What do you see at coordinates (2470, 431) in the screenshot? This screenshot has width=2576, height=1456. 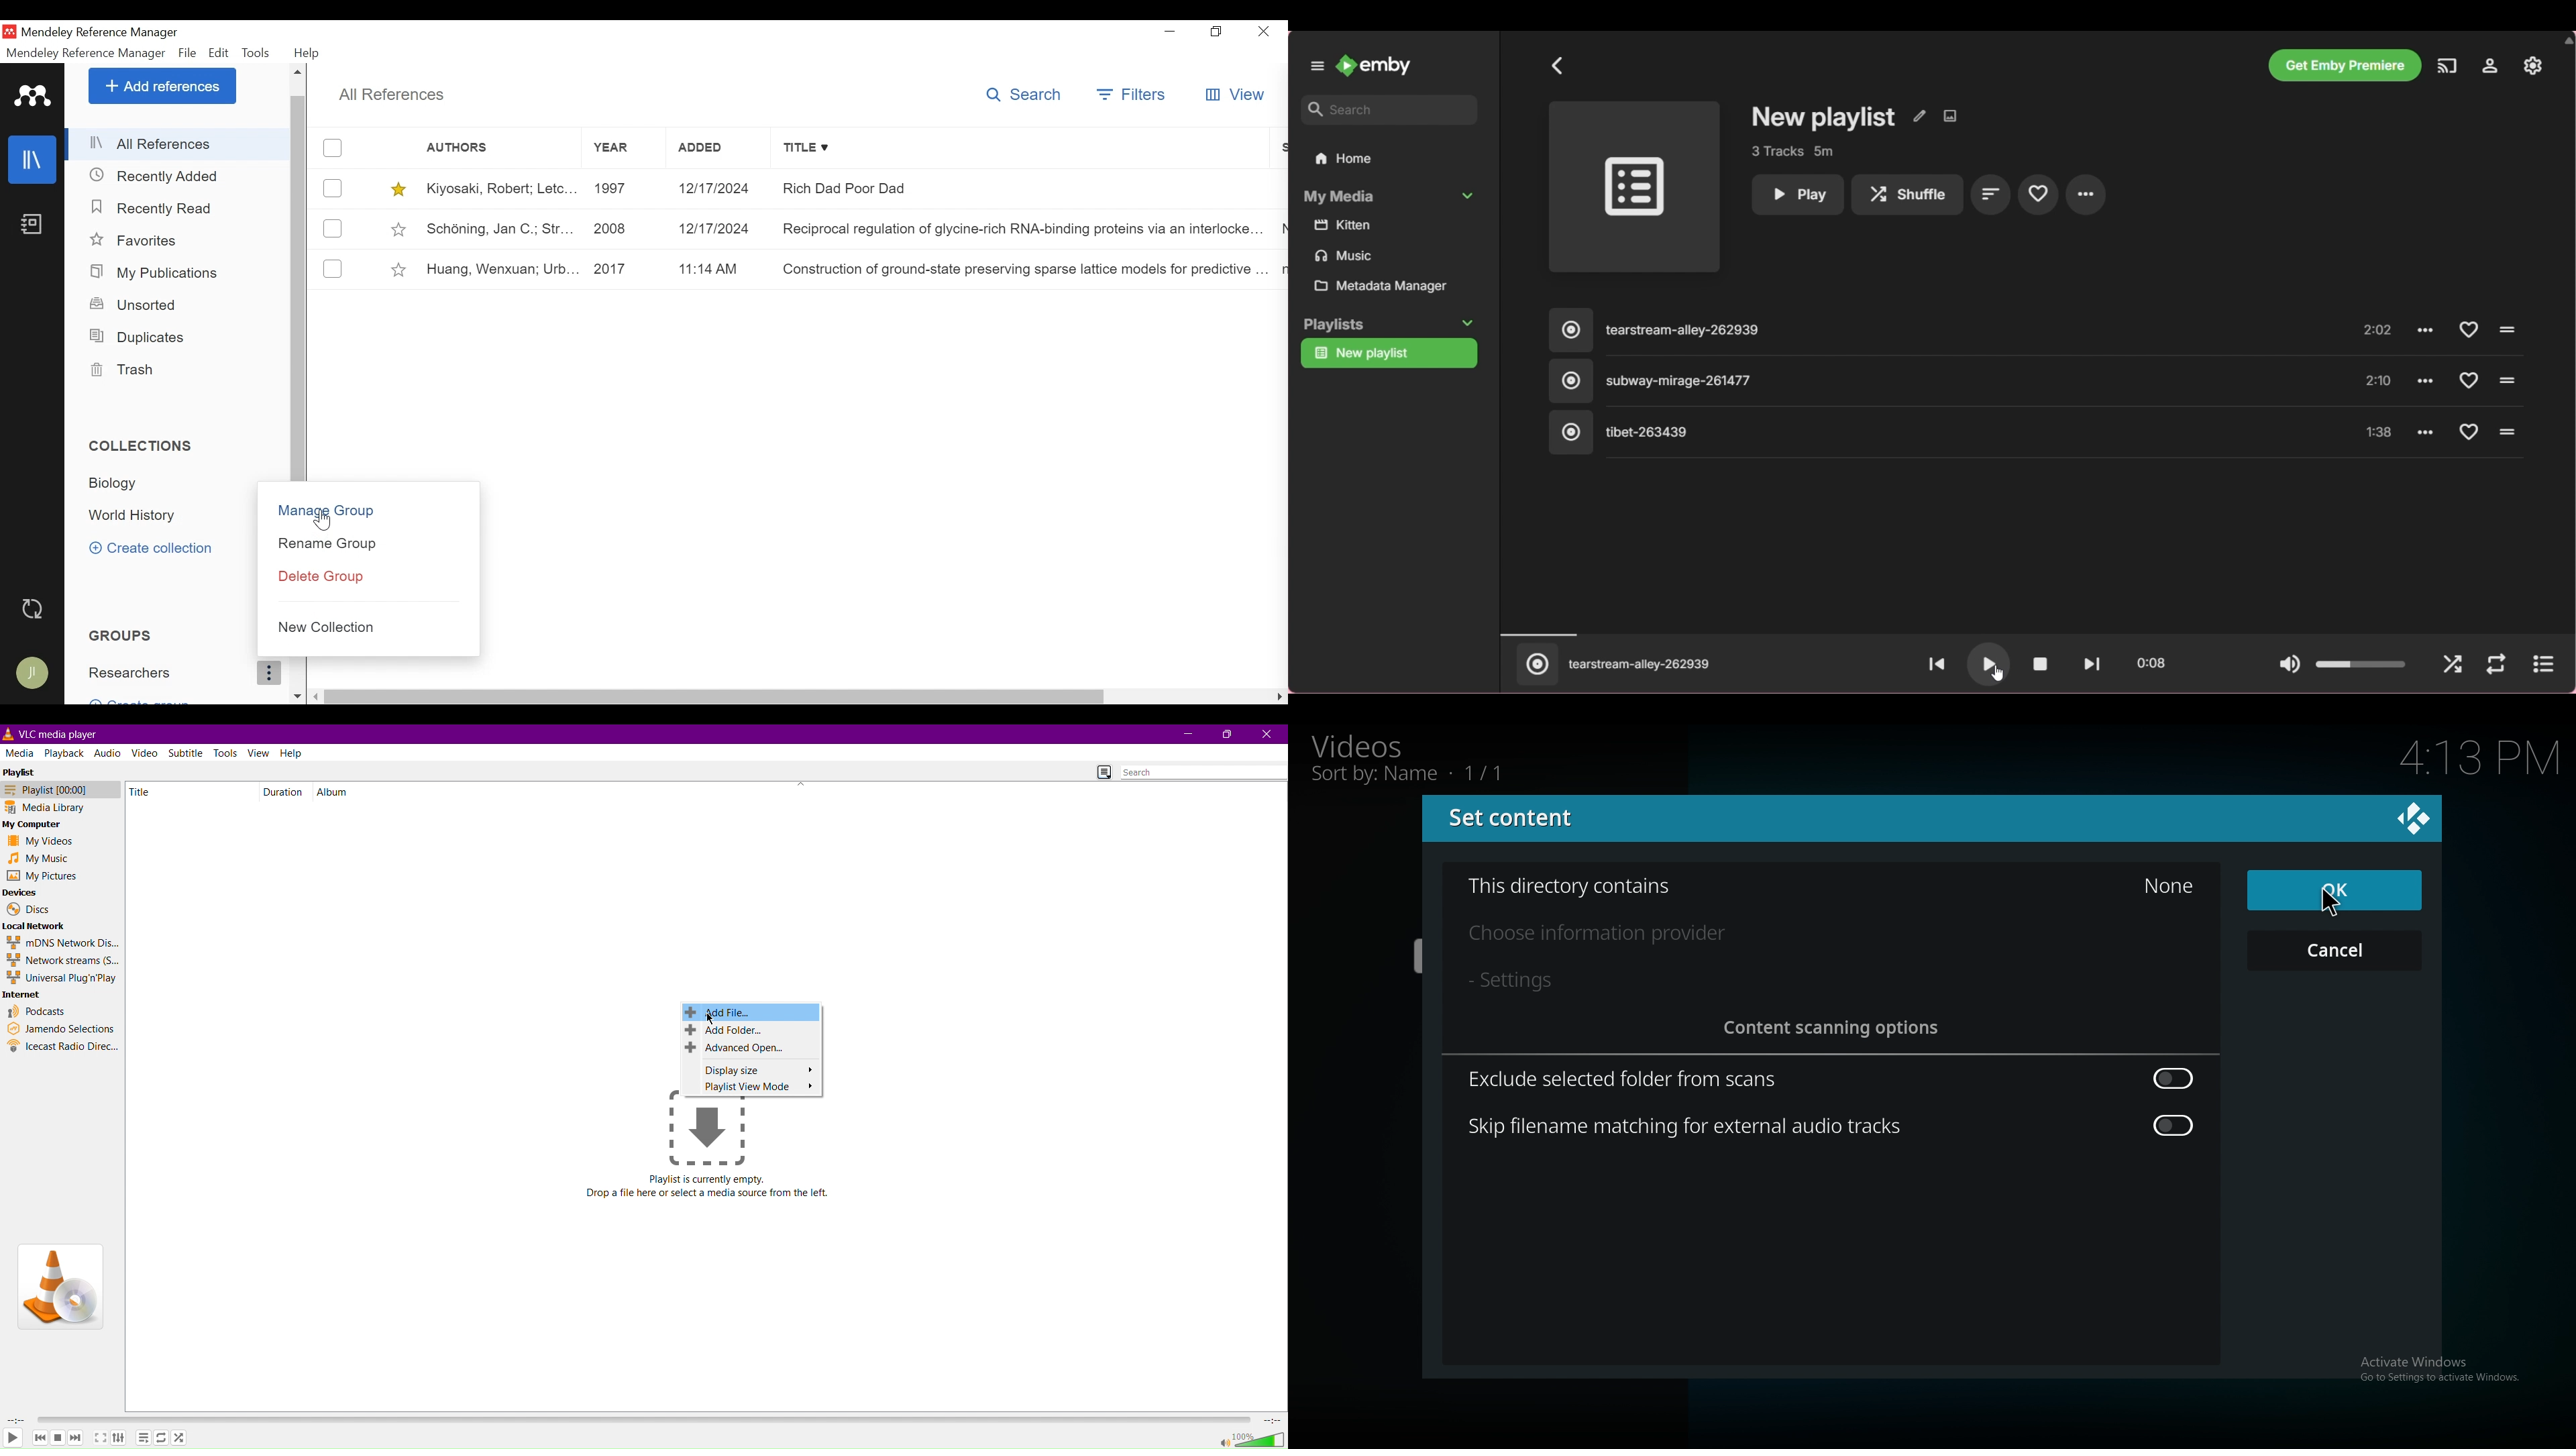 I see `Add respective song to favorites` at bounding box center [2470, 431].